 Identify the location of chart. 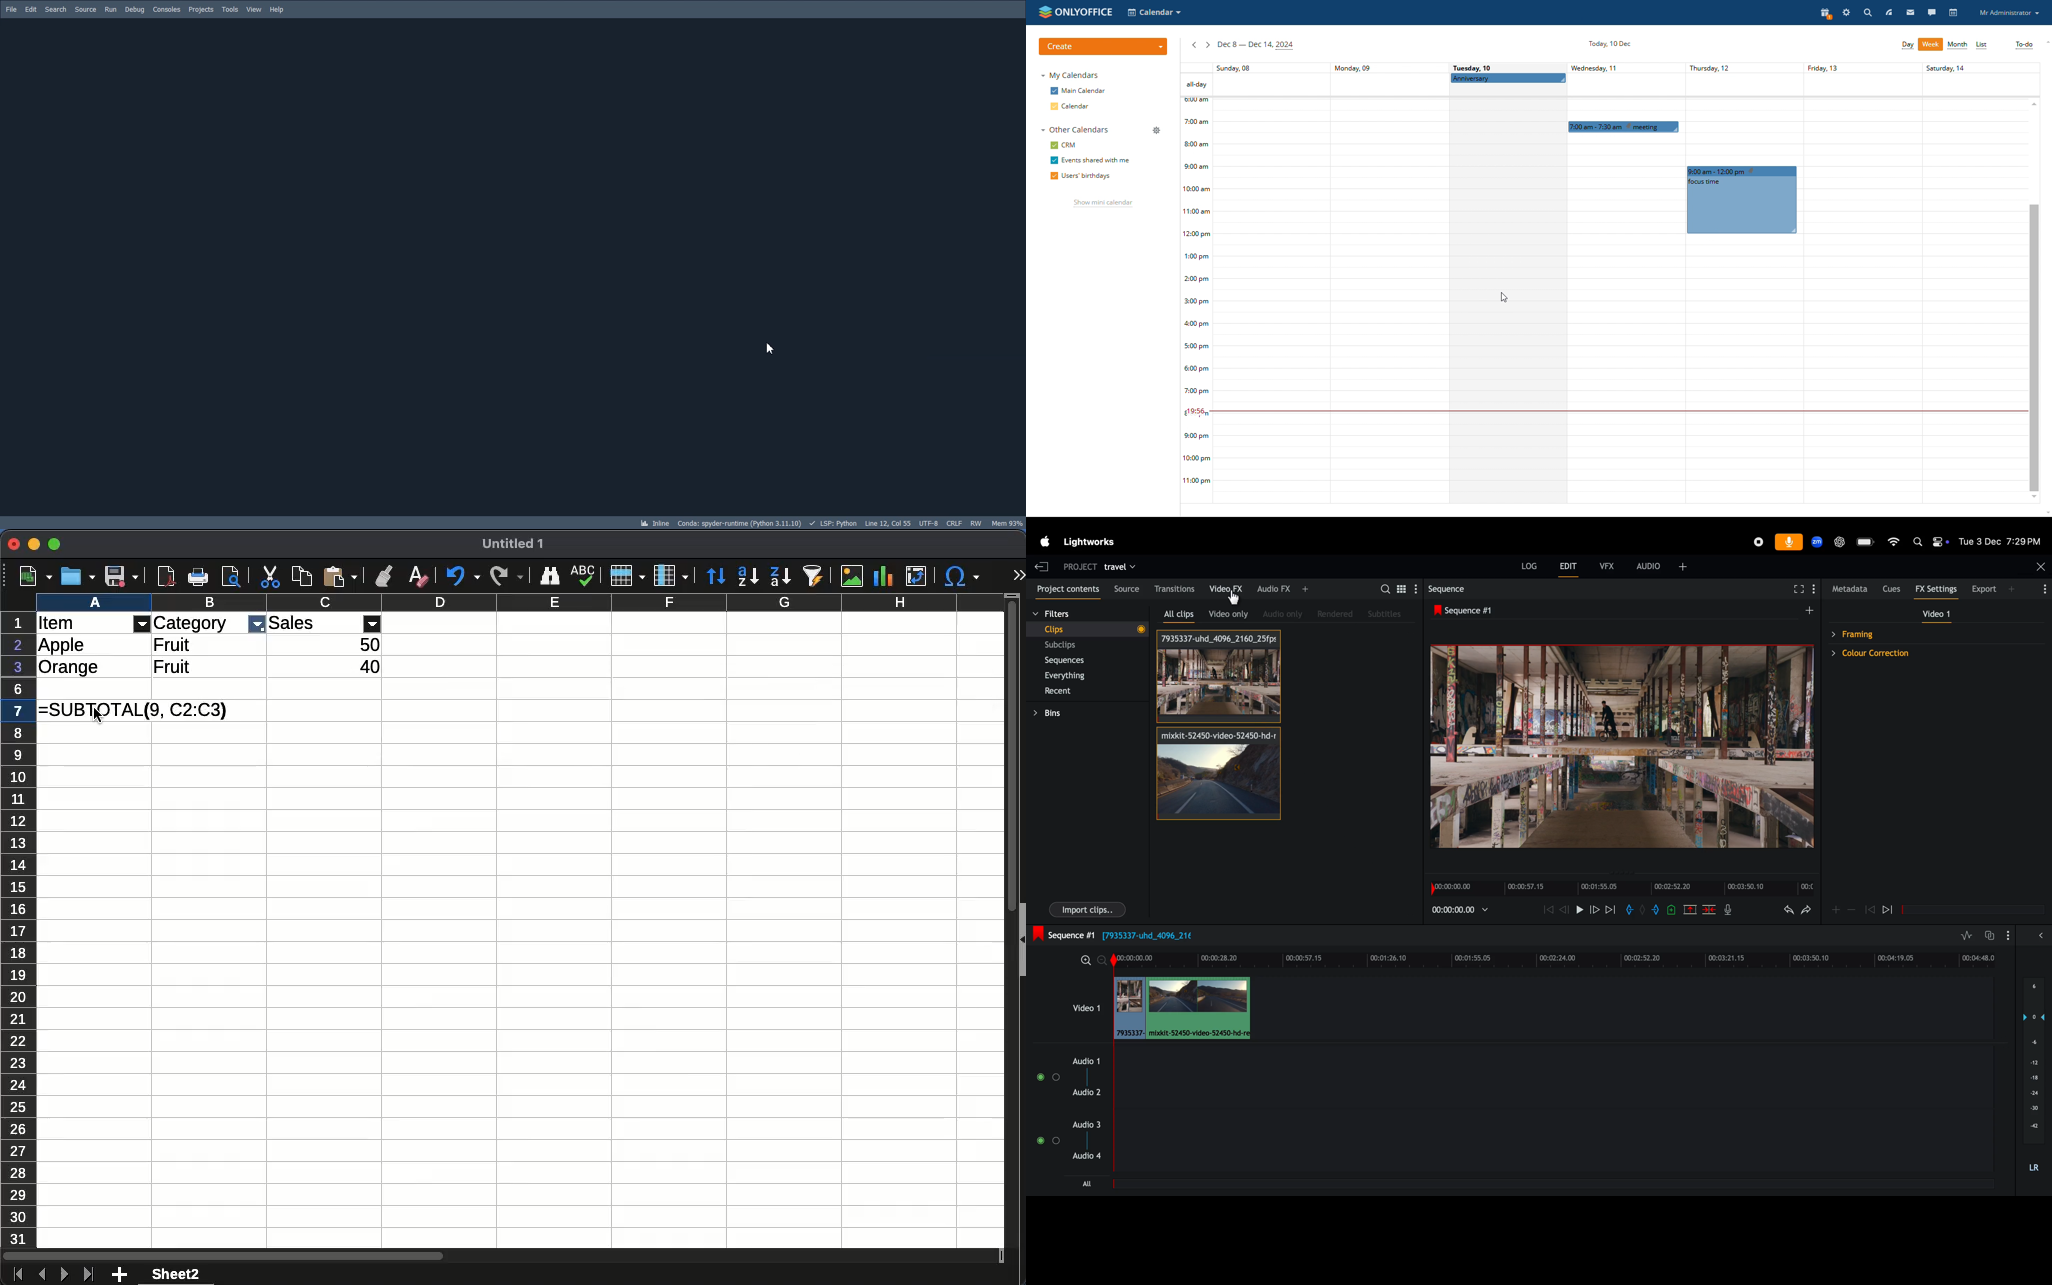
(887, 576).